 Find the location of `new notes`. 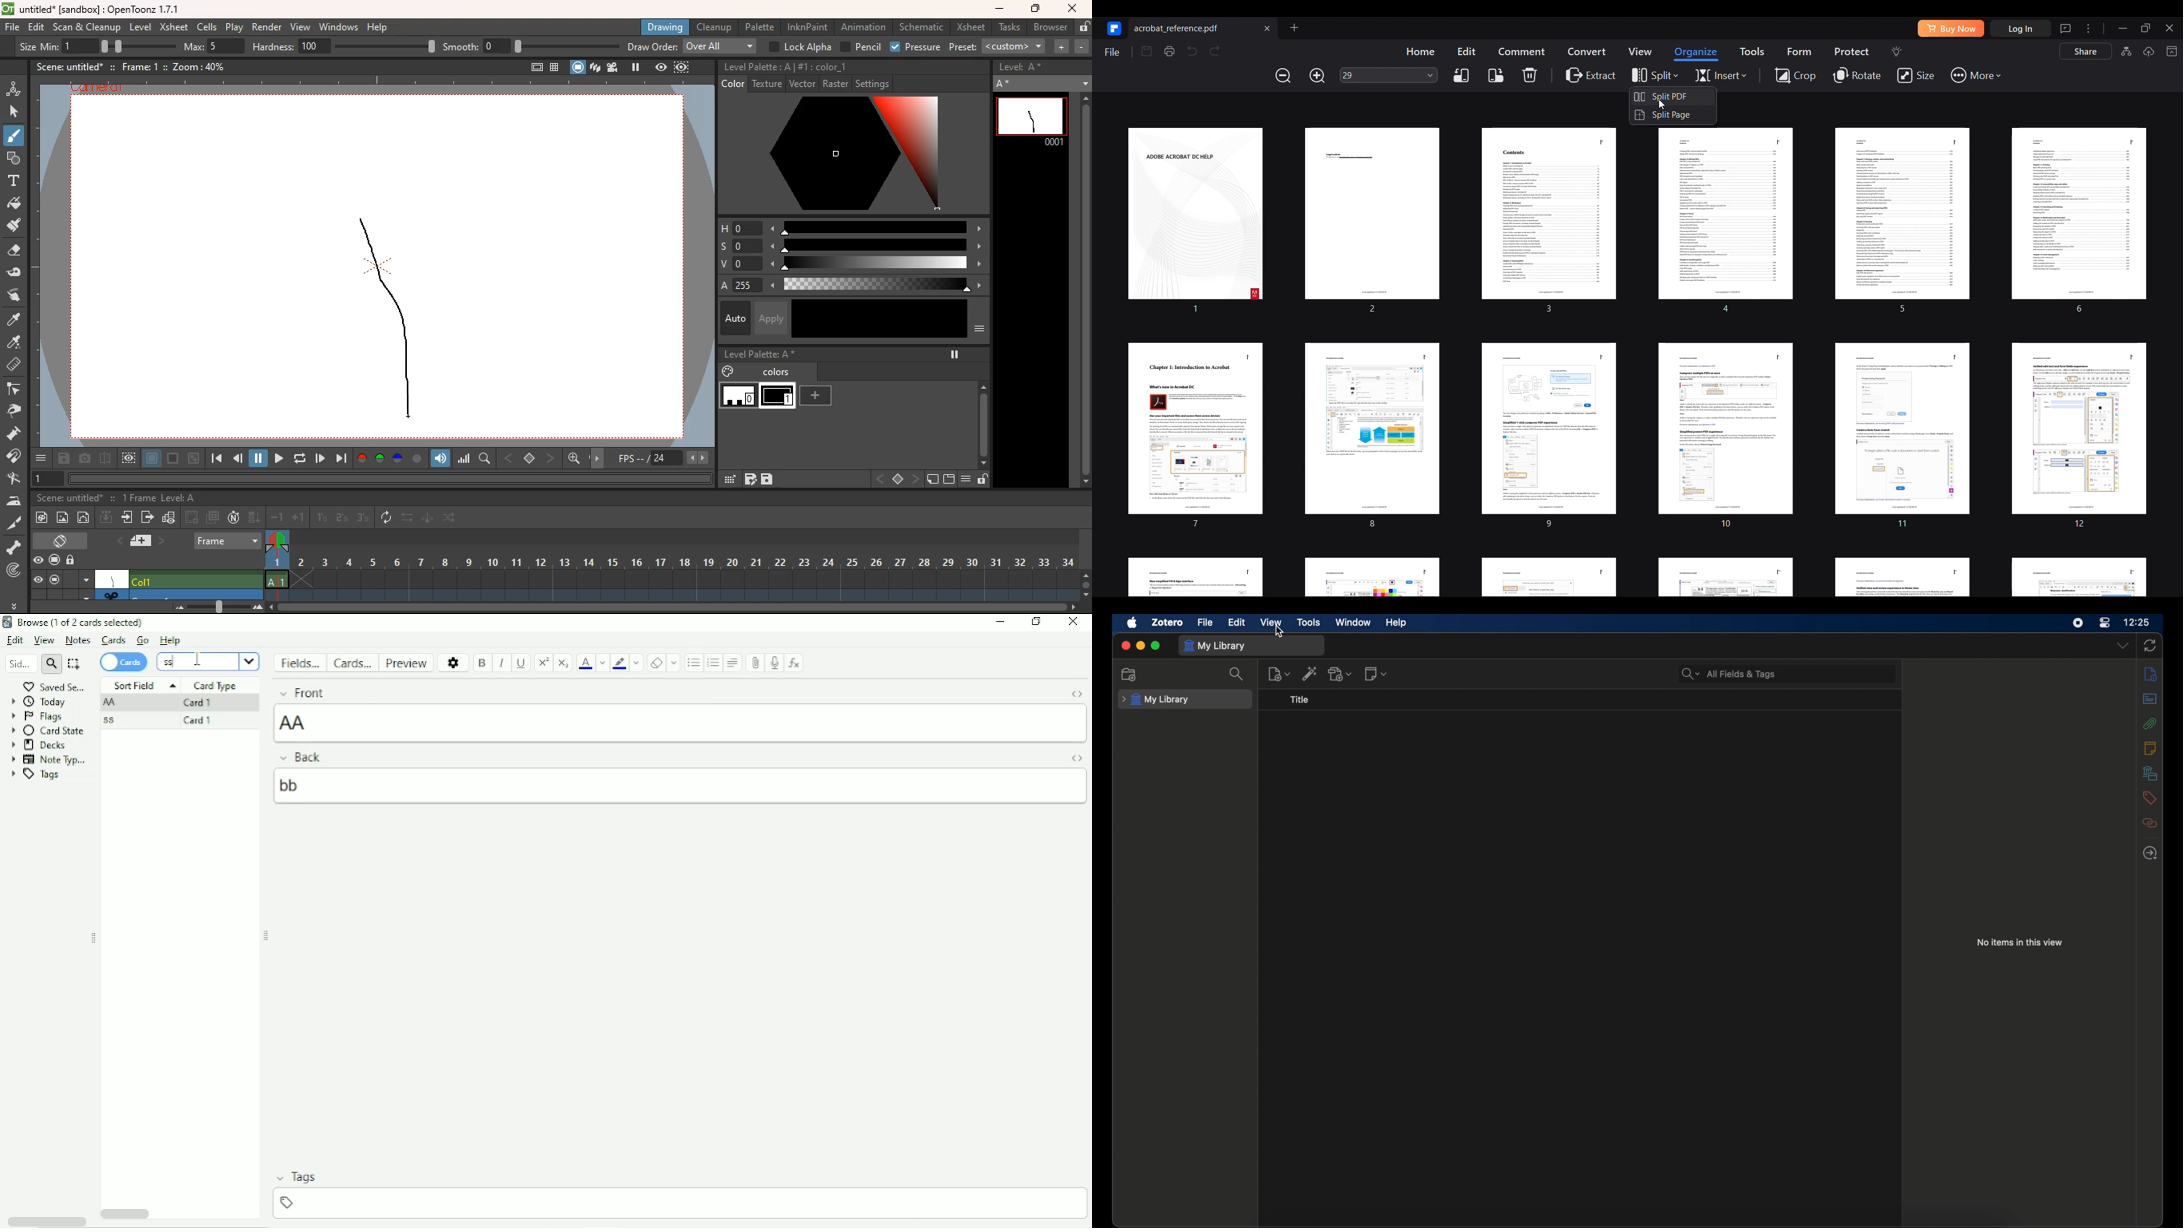

new notes is located at coordinates (1376, 674).